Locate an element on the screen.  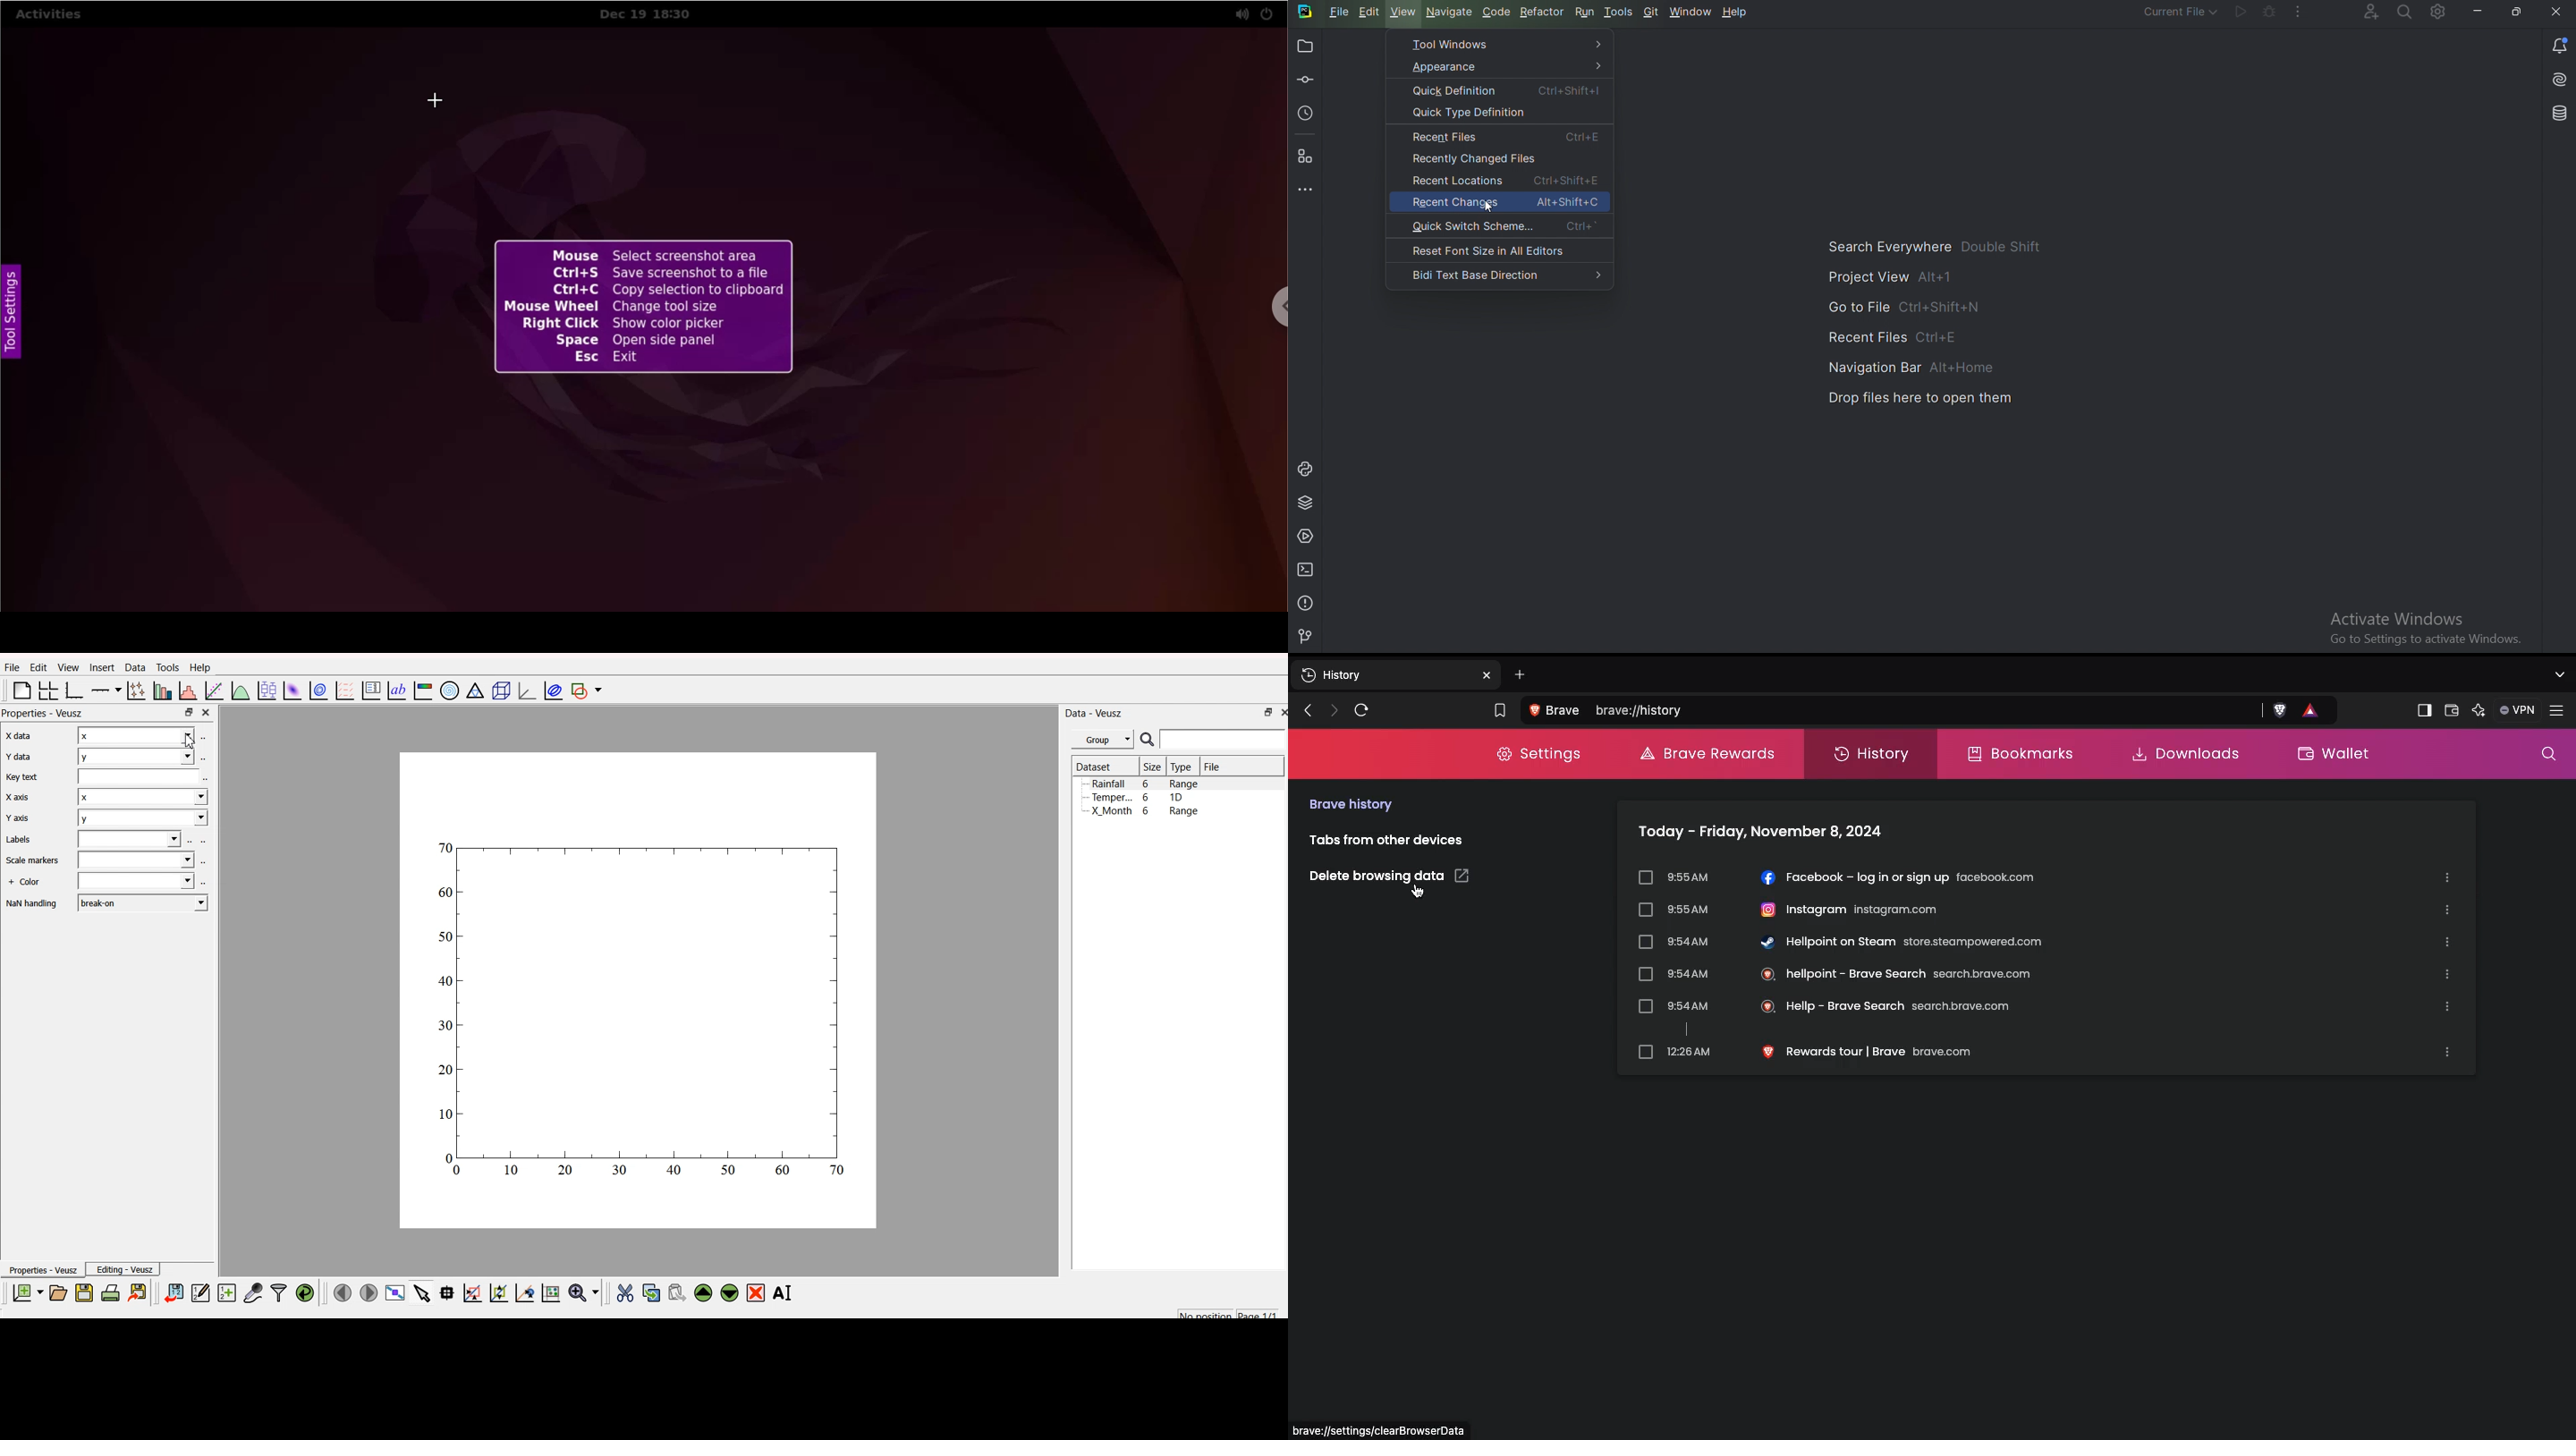
3D graph is located at coordinates (522, 690).